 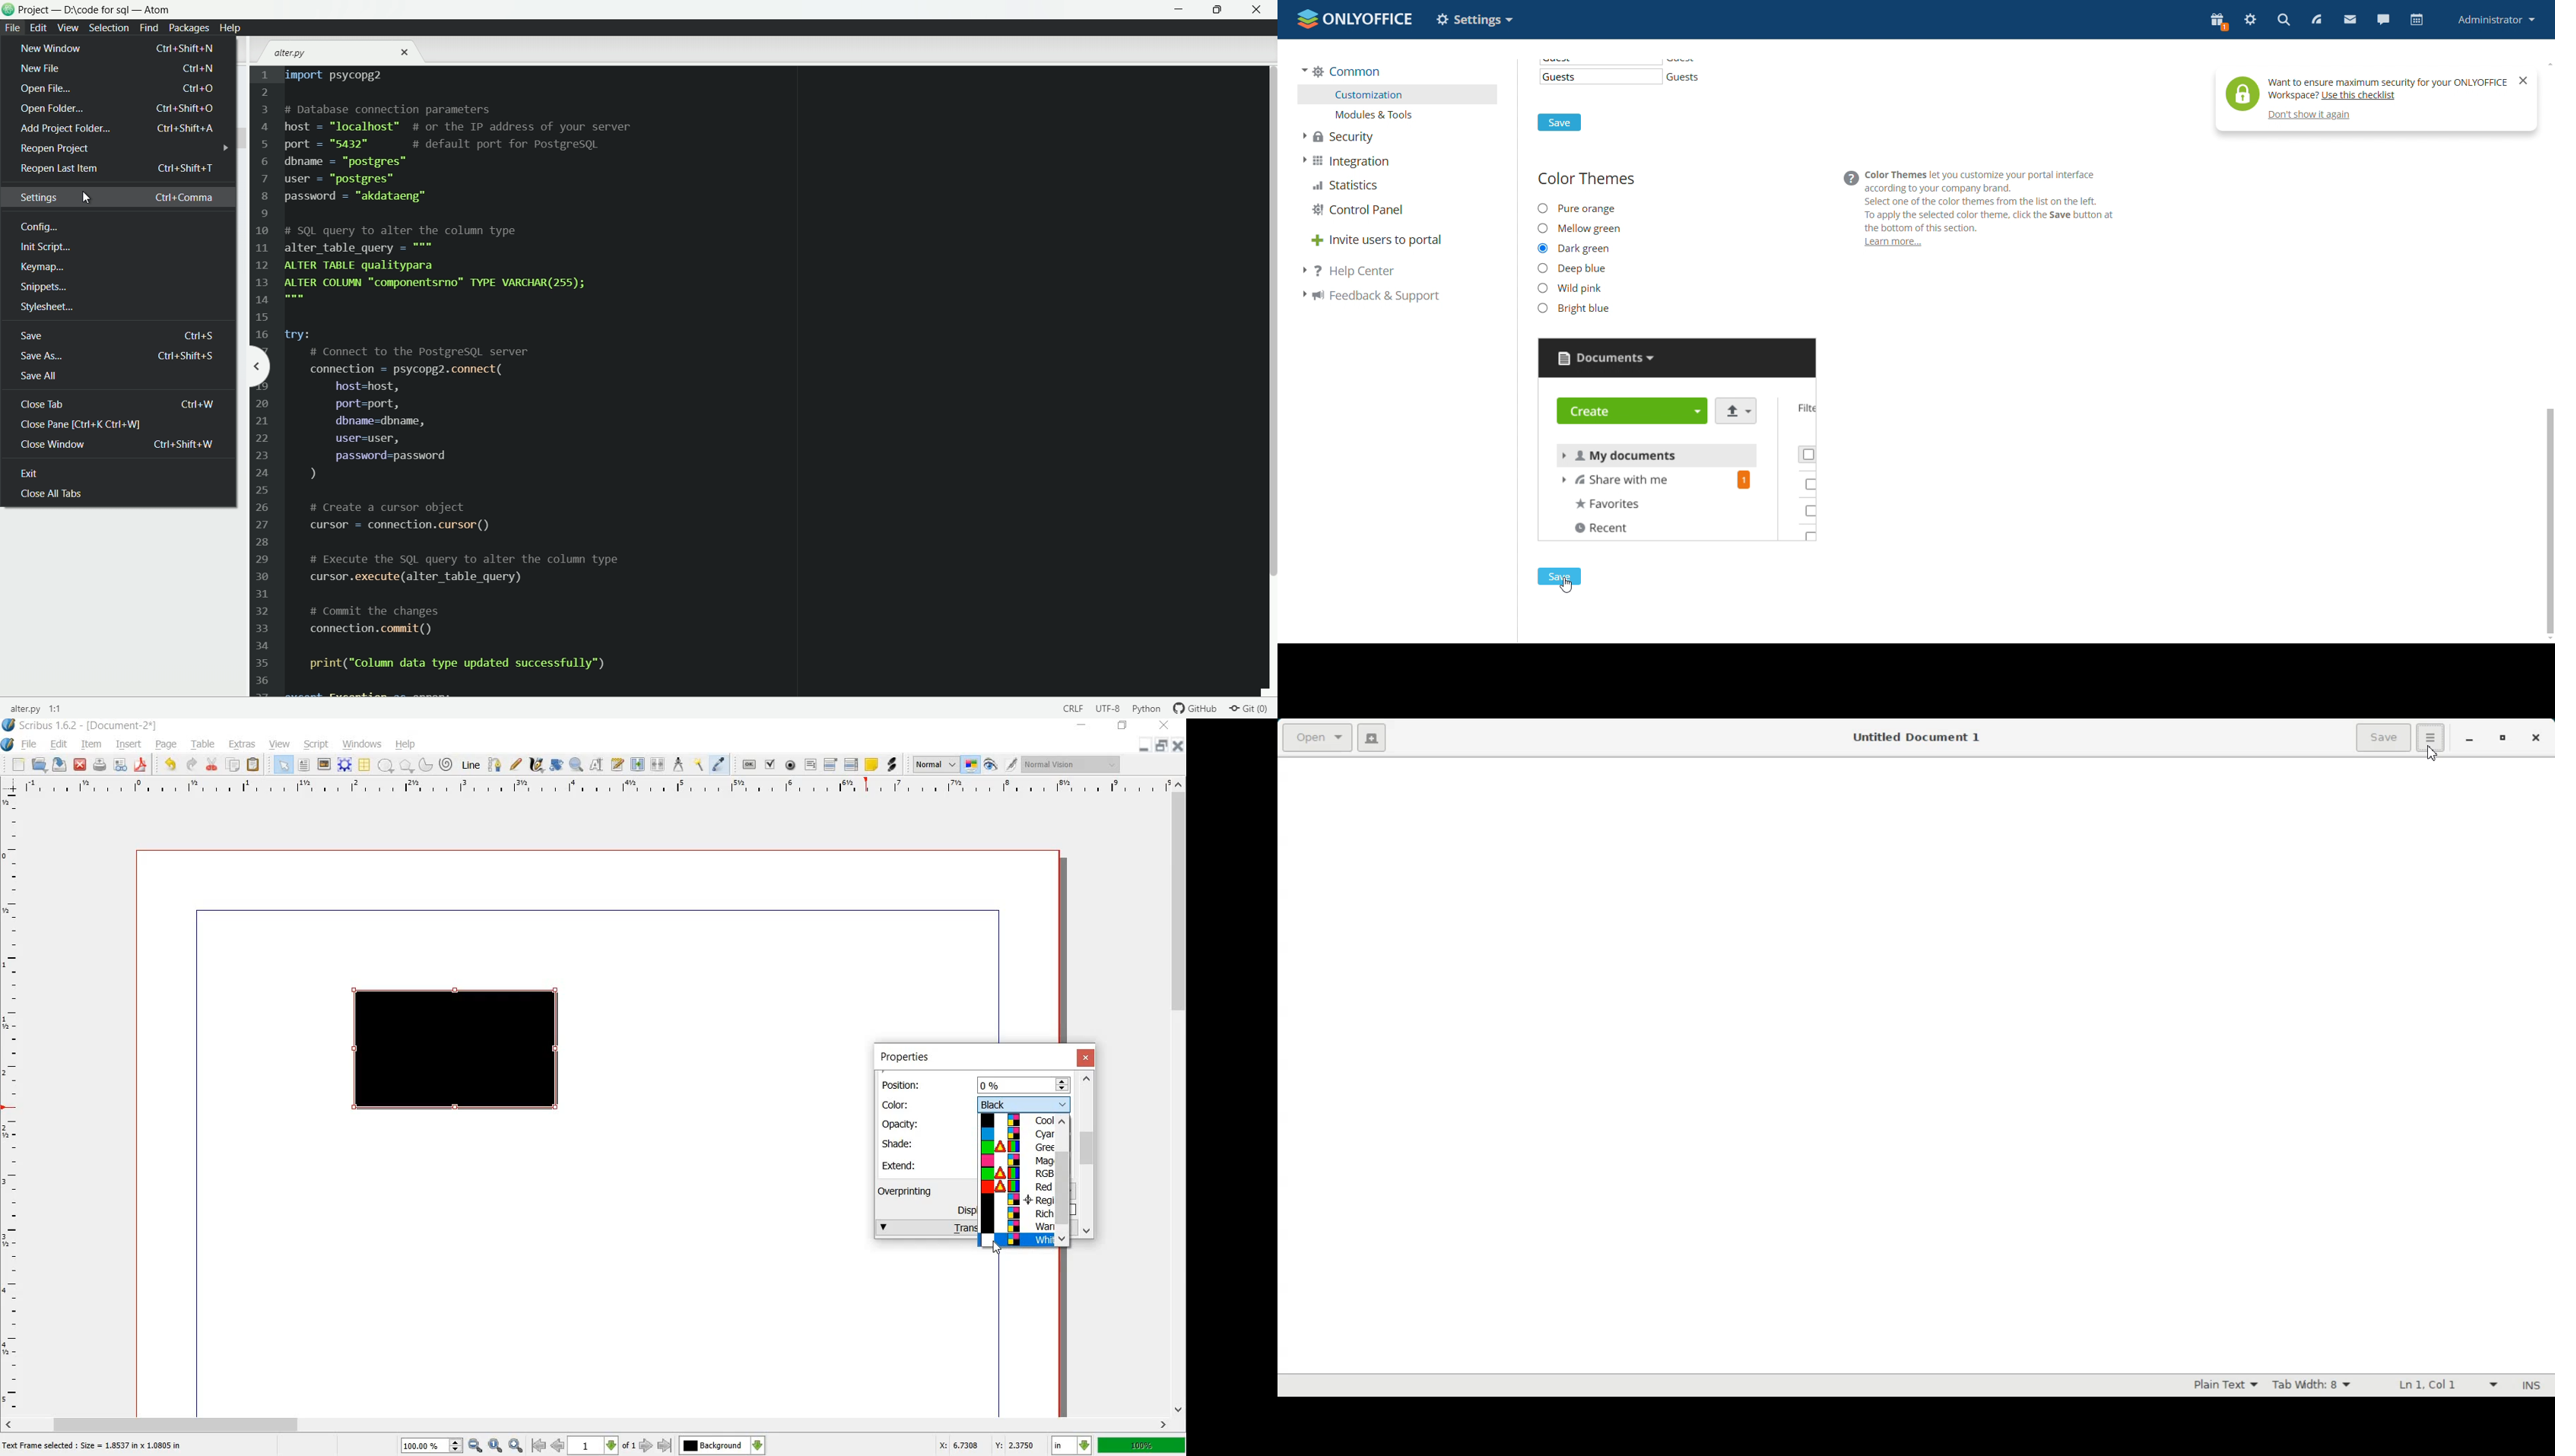 I want to click on open file, so click(x=117, y=88).